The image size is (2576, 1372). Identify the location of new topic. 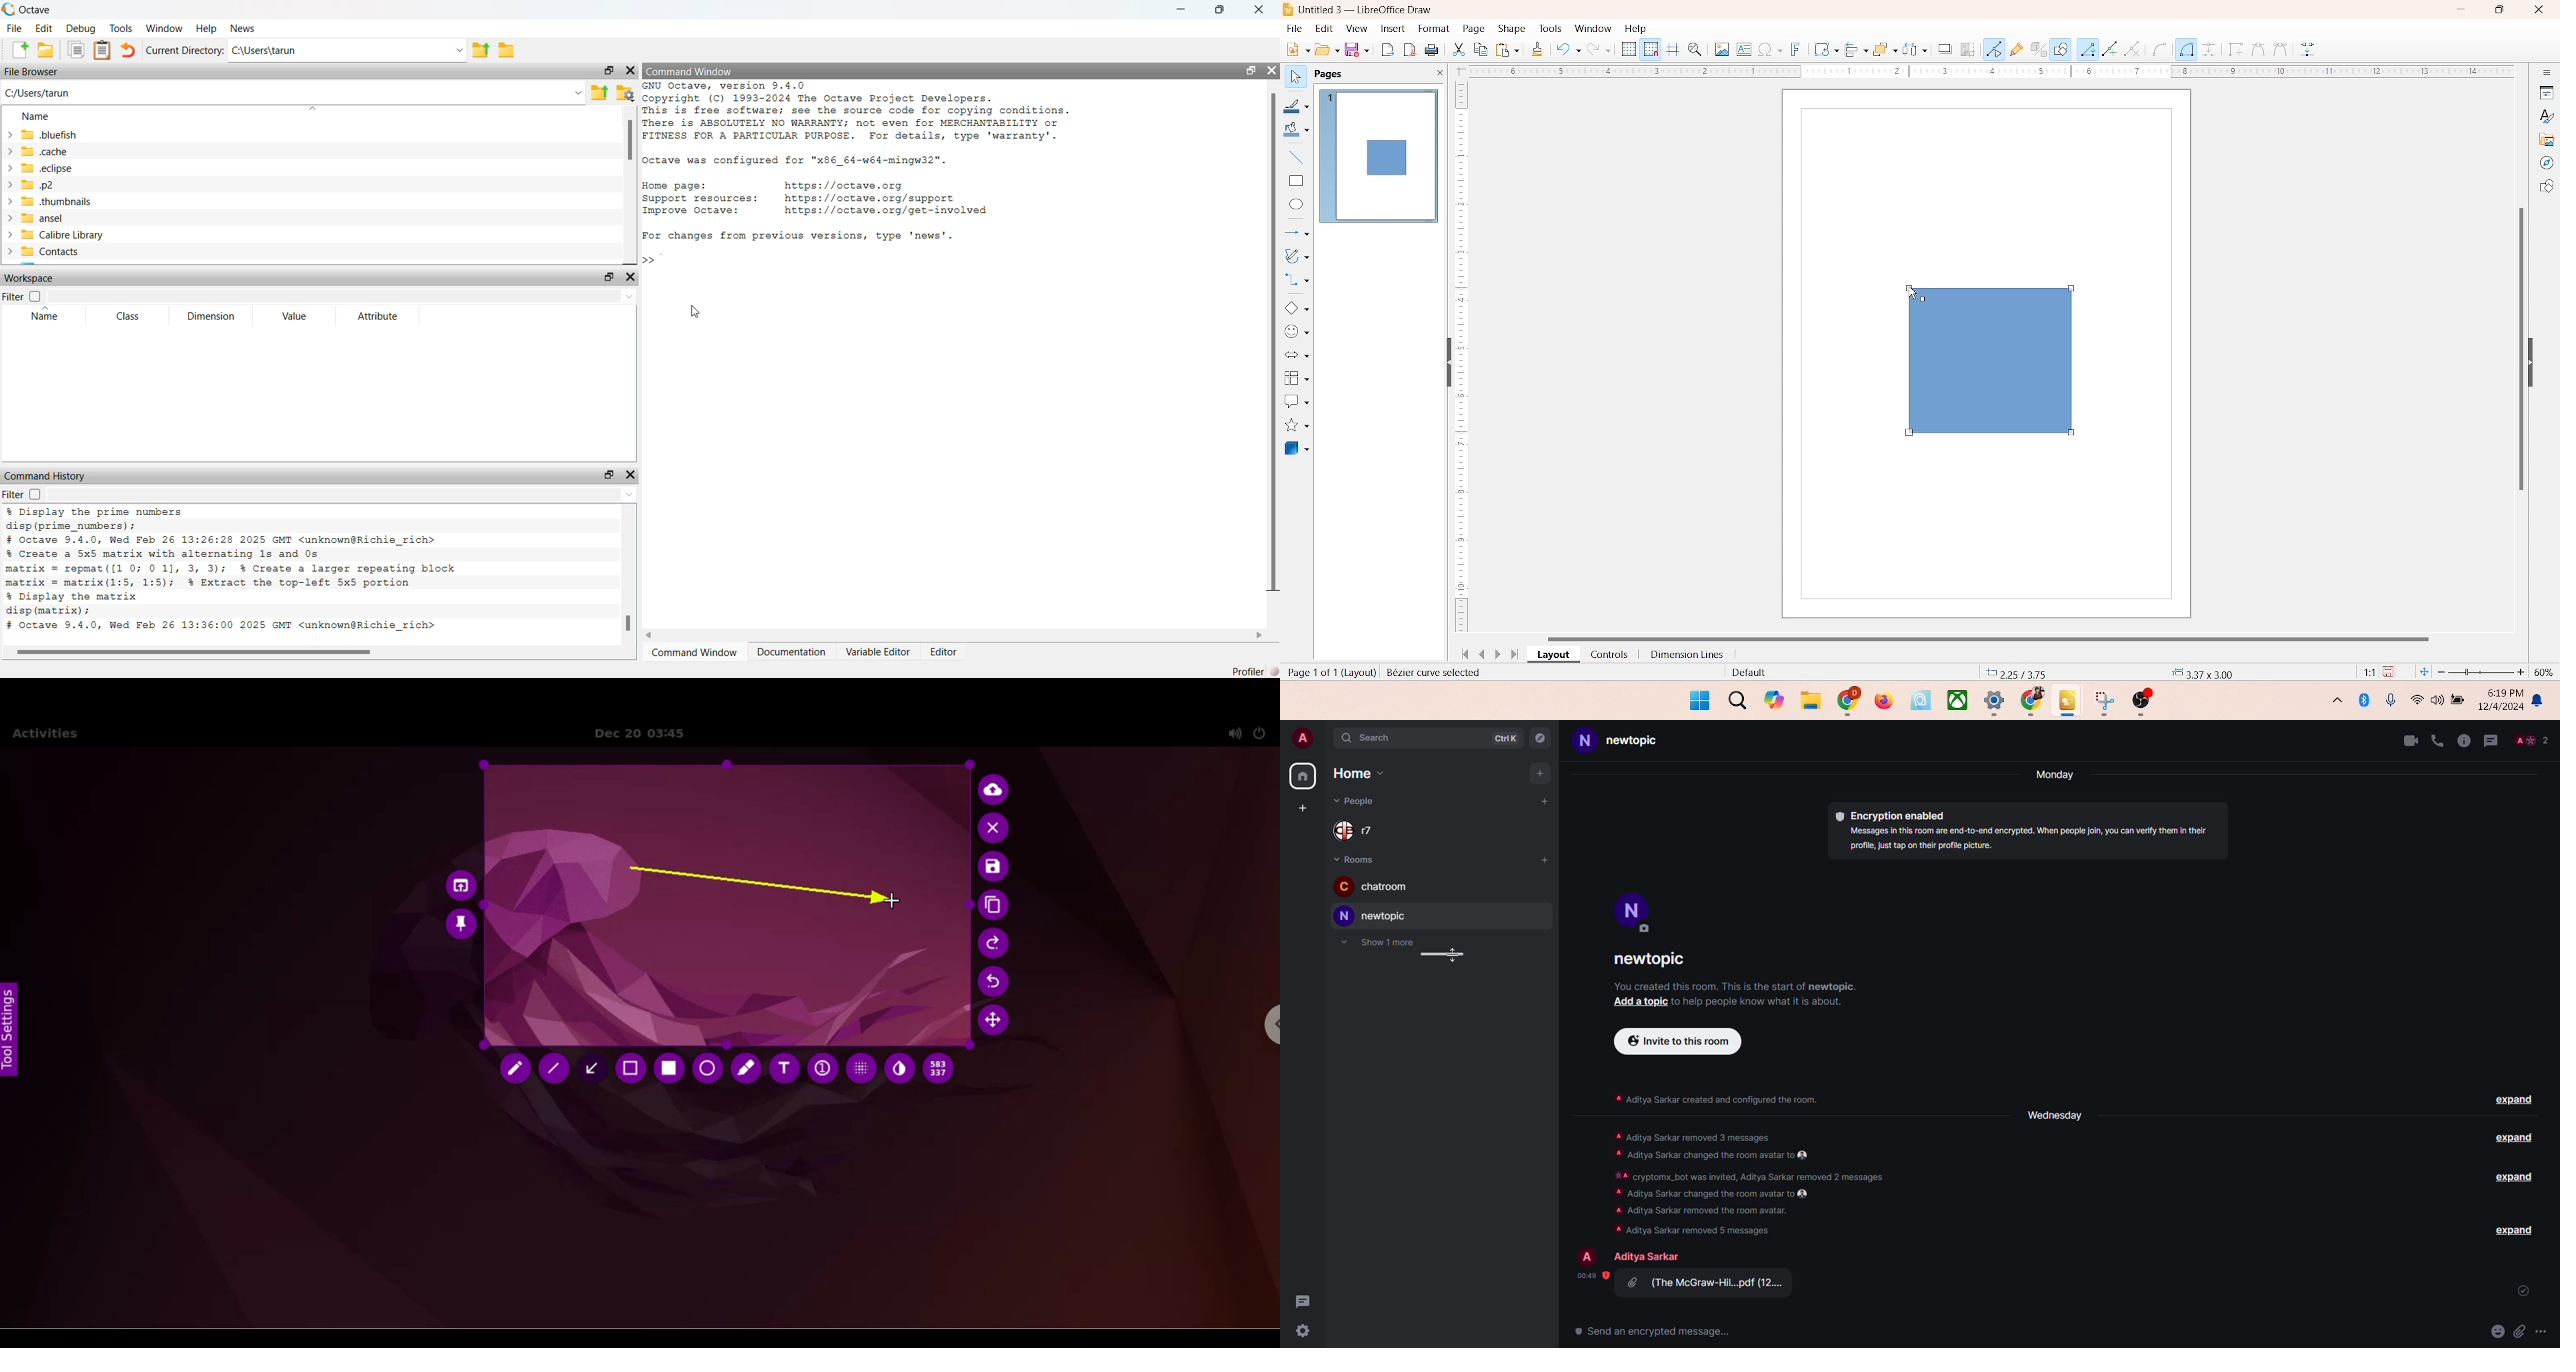
(1371, 915).